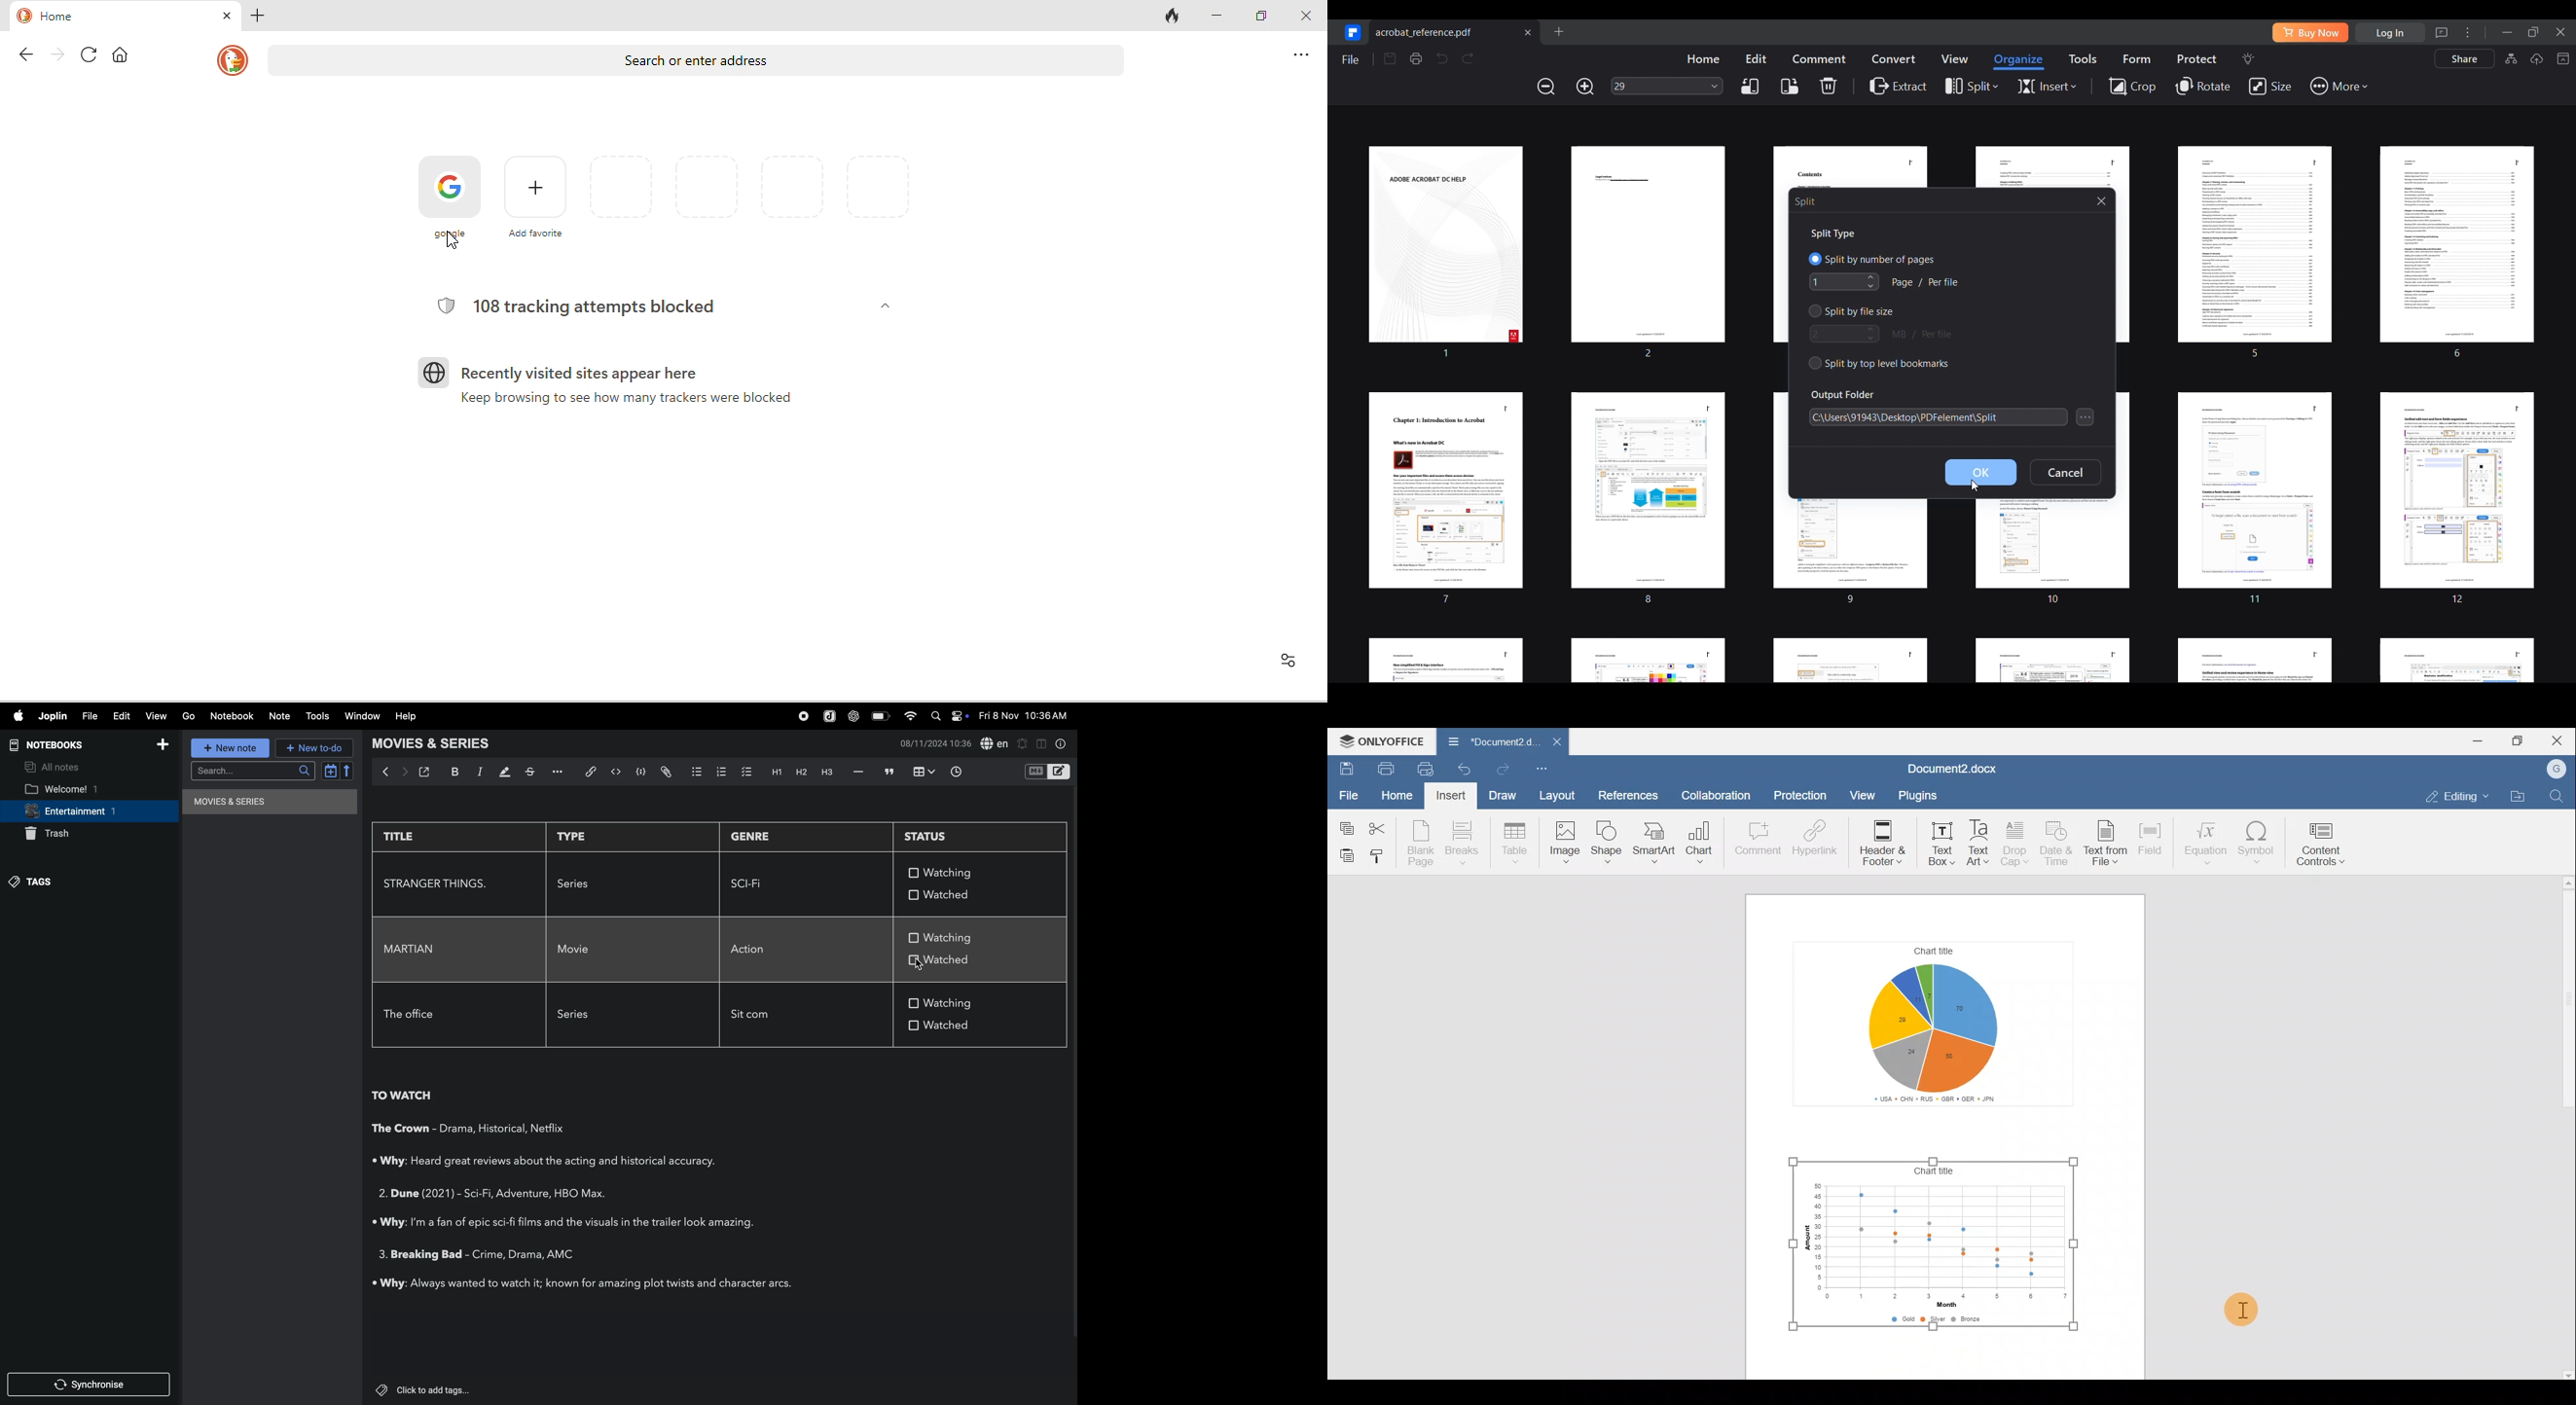 The height and width of the screenshot is (1428, 2576). Describe the element at coordinates (46, 882) in the screenshot. I see `tags` at that location.